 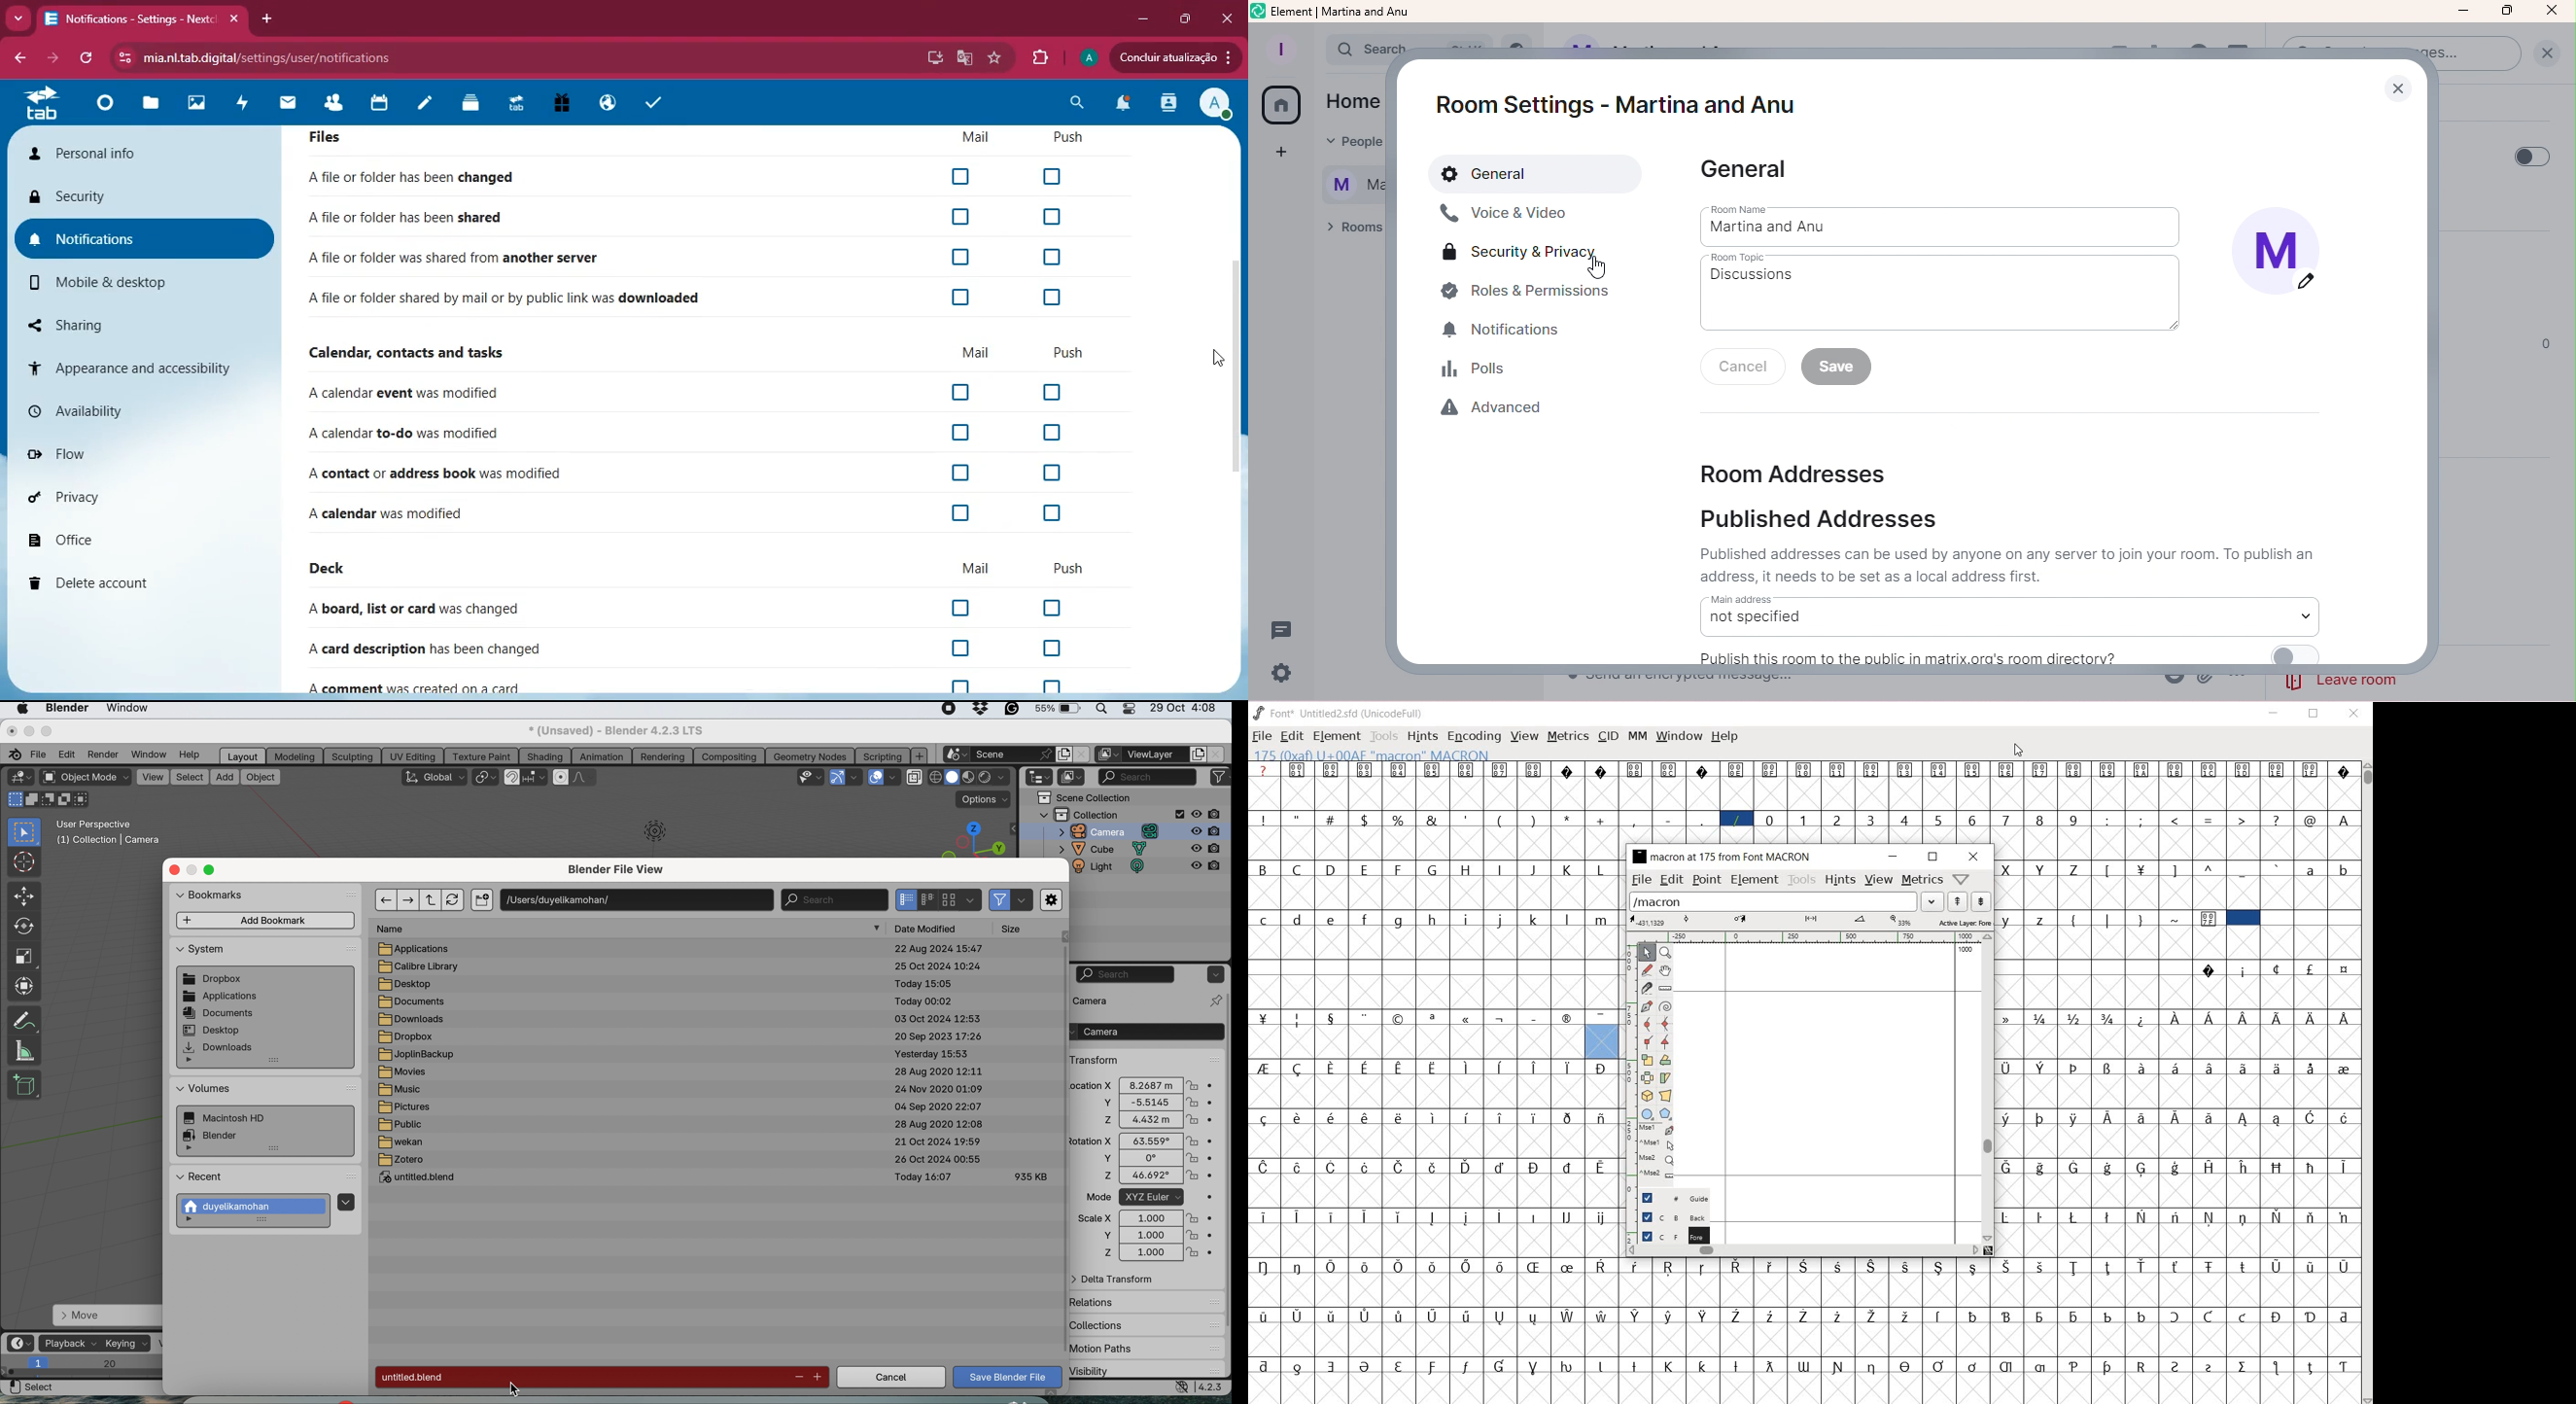 I want to click on General, so click(x=1758, y=172).